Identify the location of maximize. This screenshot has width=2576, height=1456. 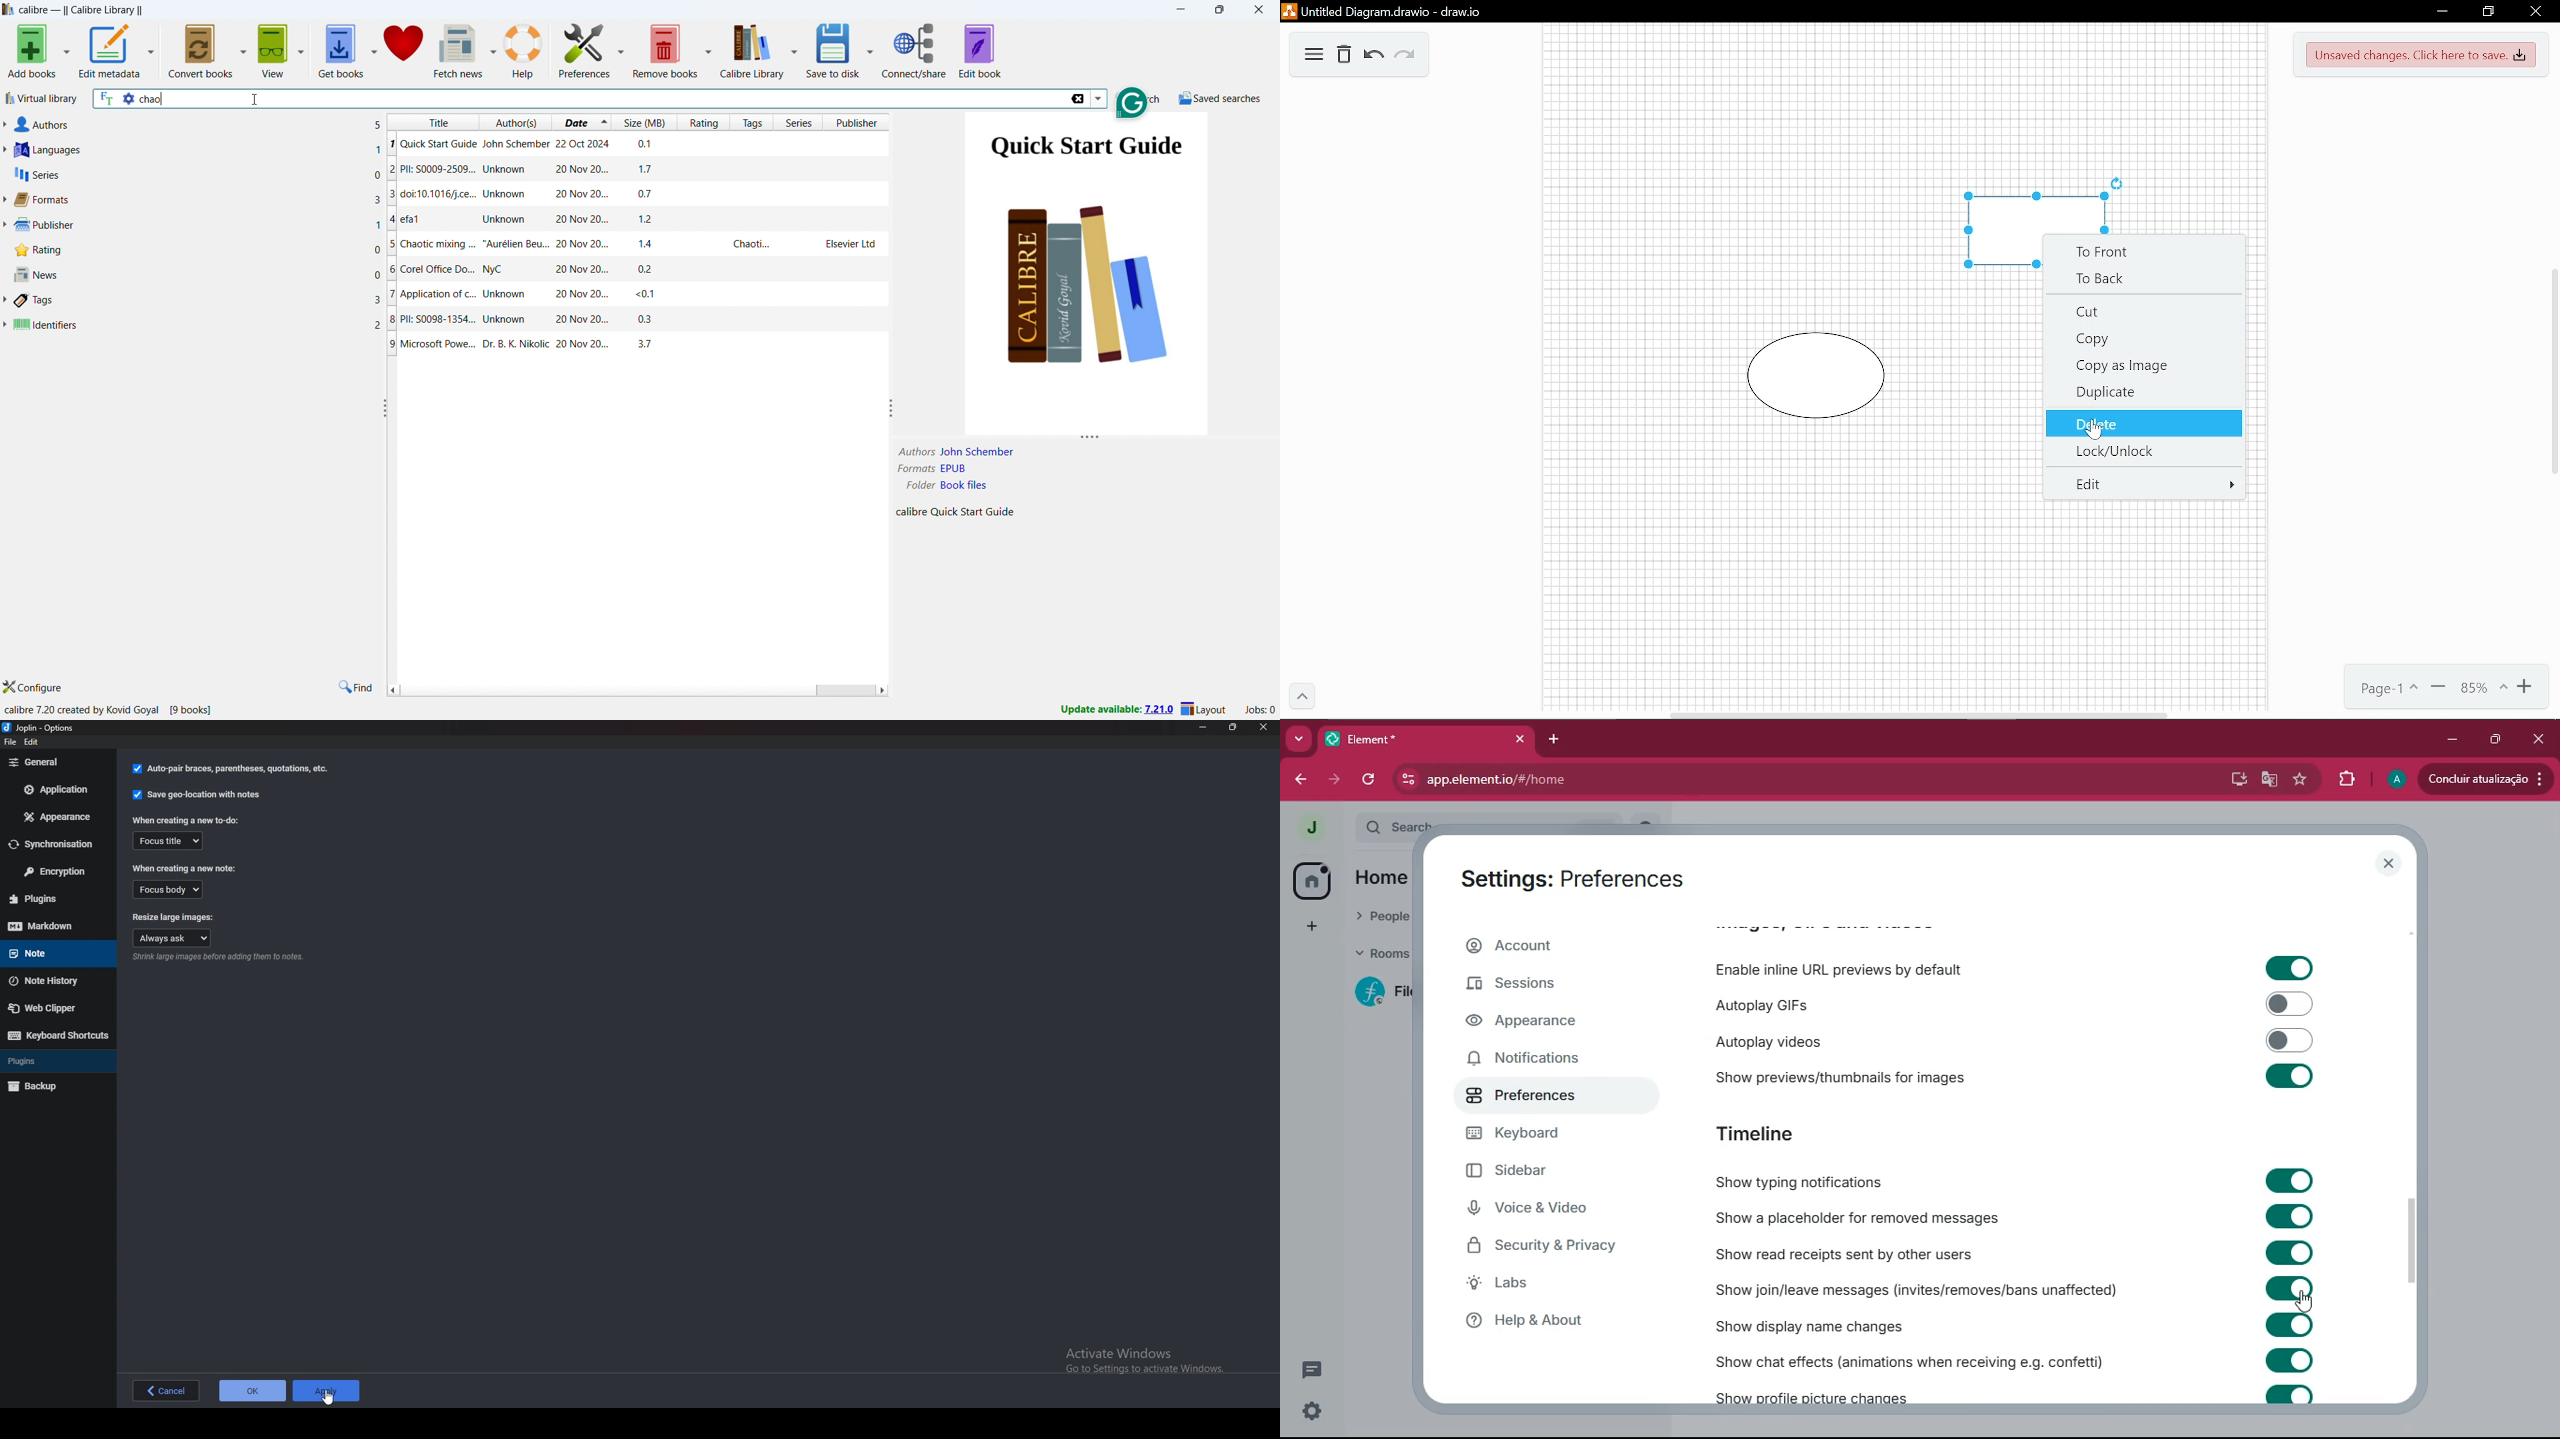
(2497, 740).